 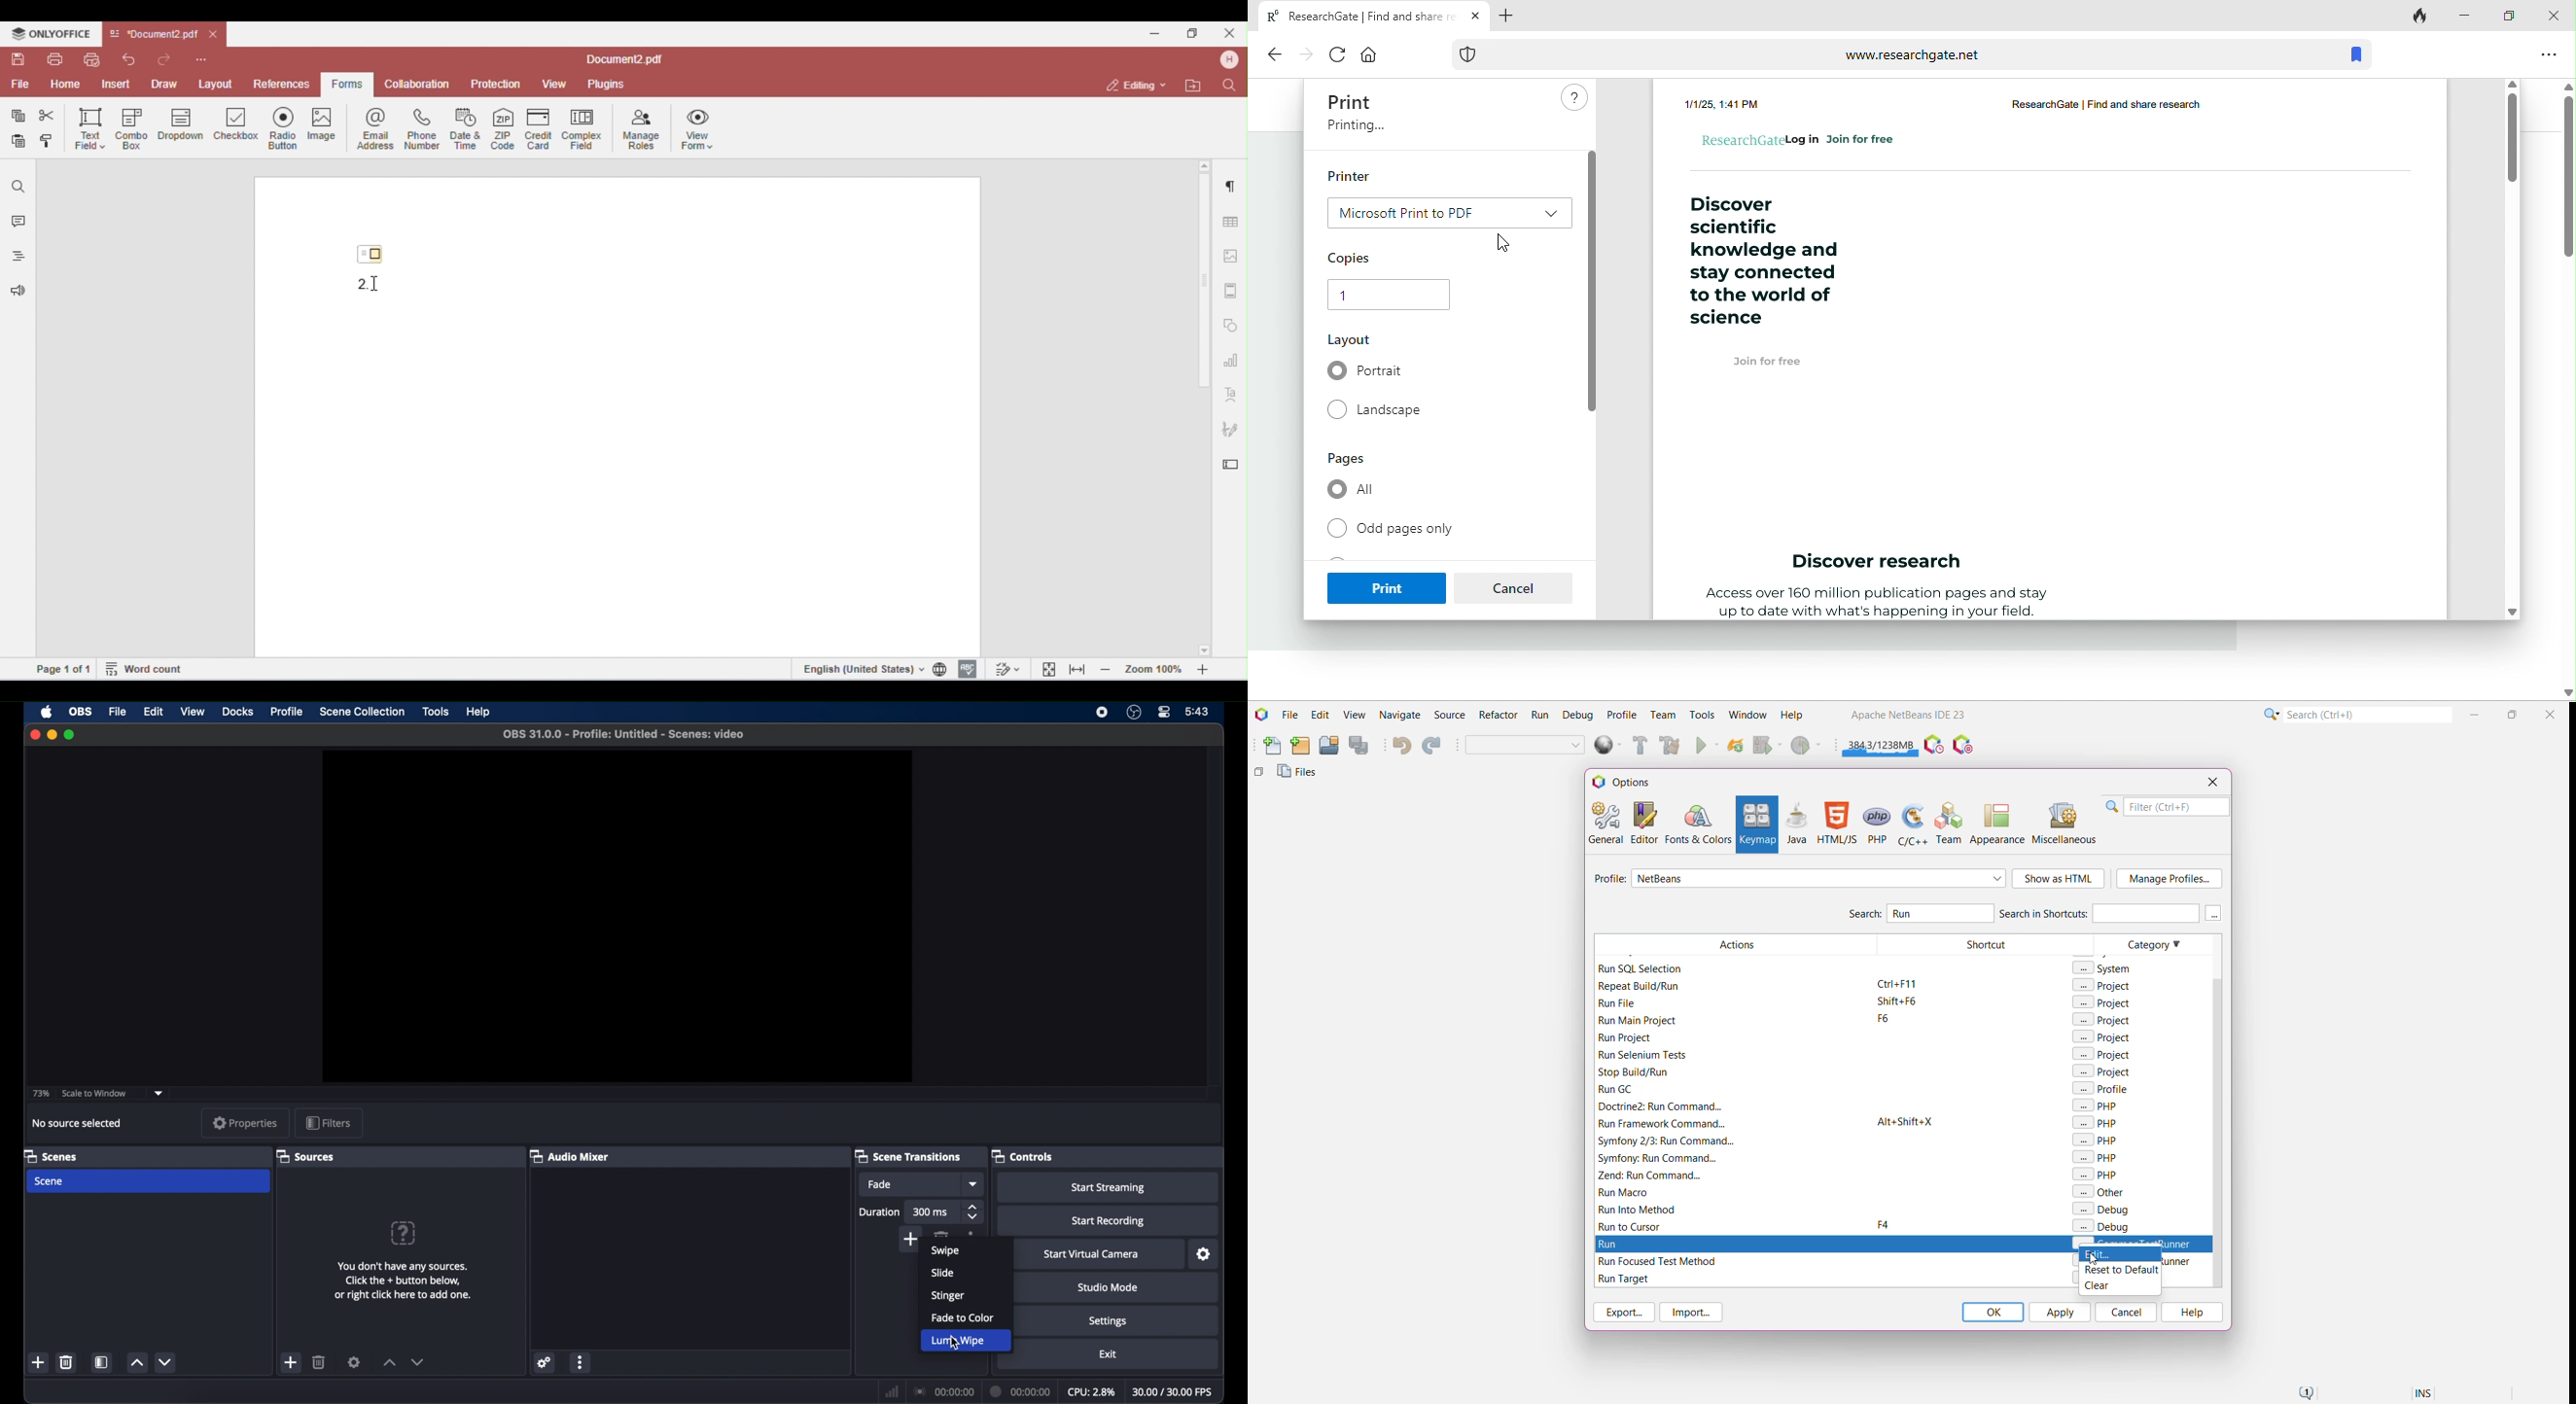 I want to click on start recording, so click(x=1111, y=1221).